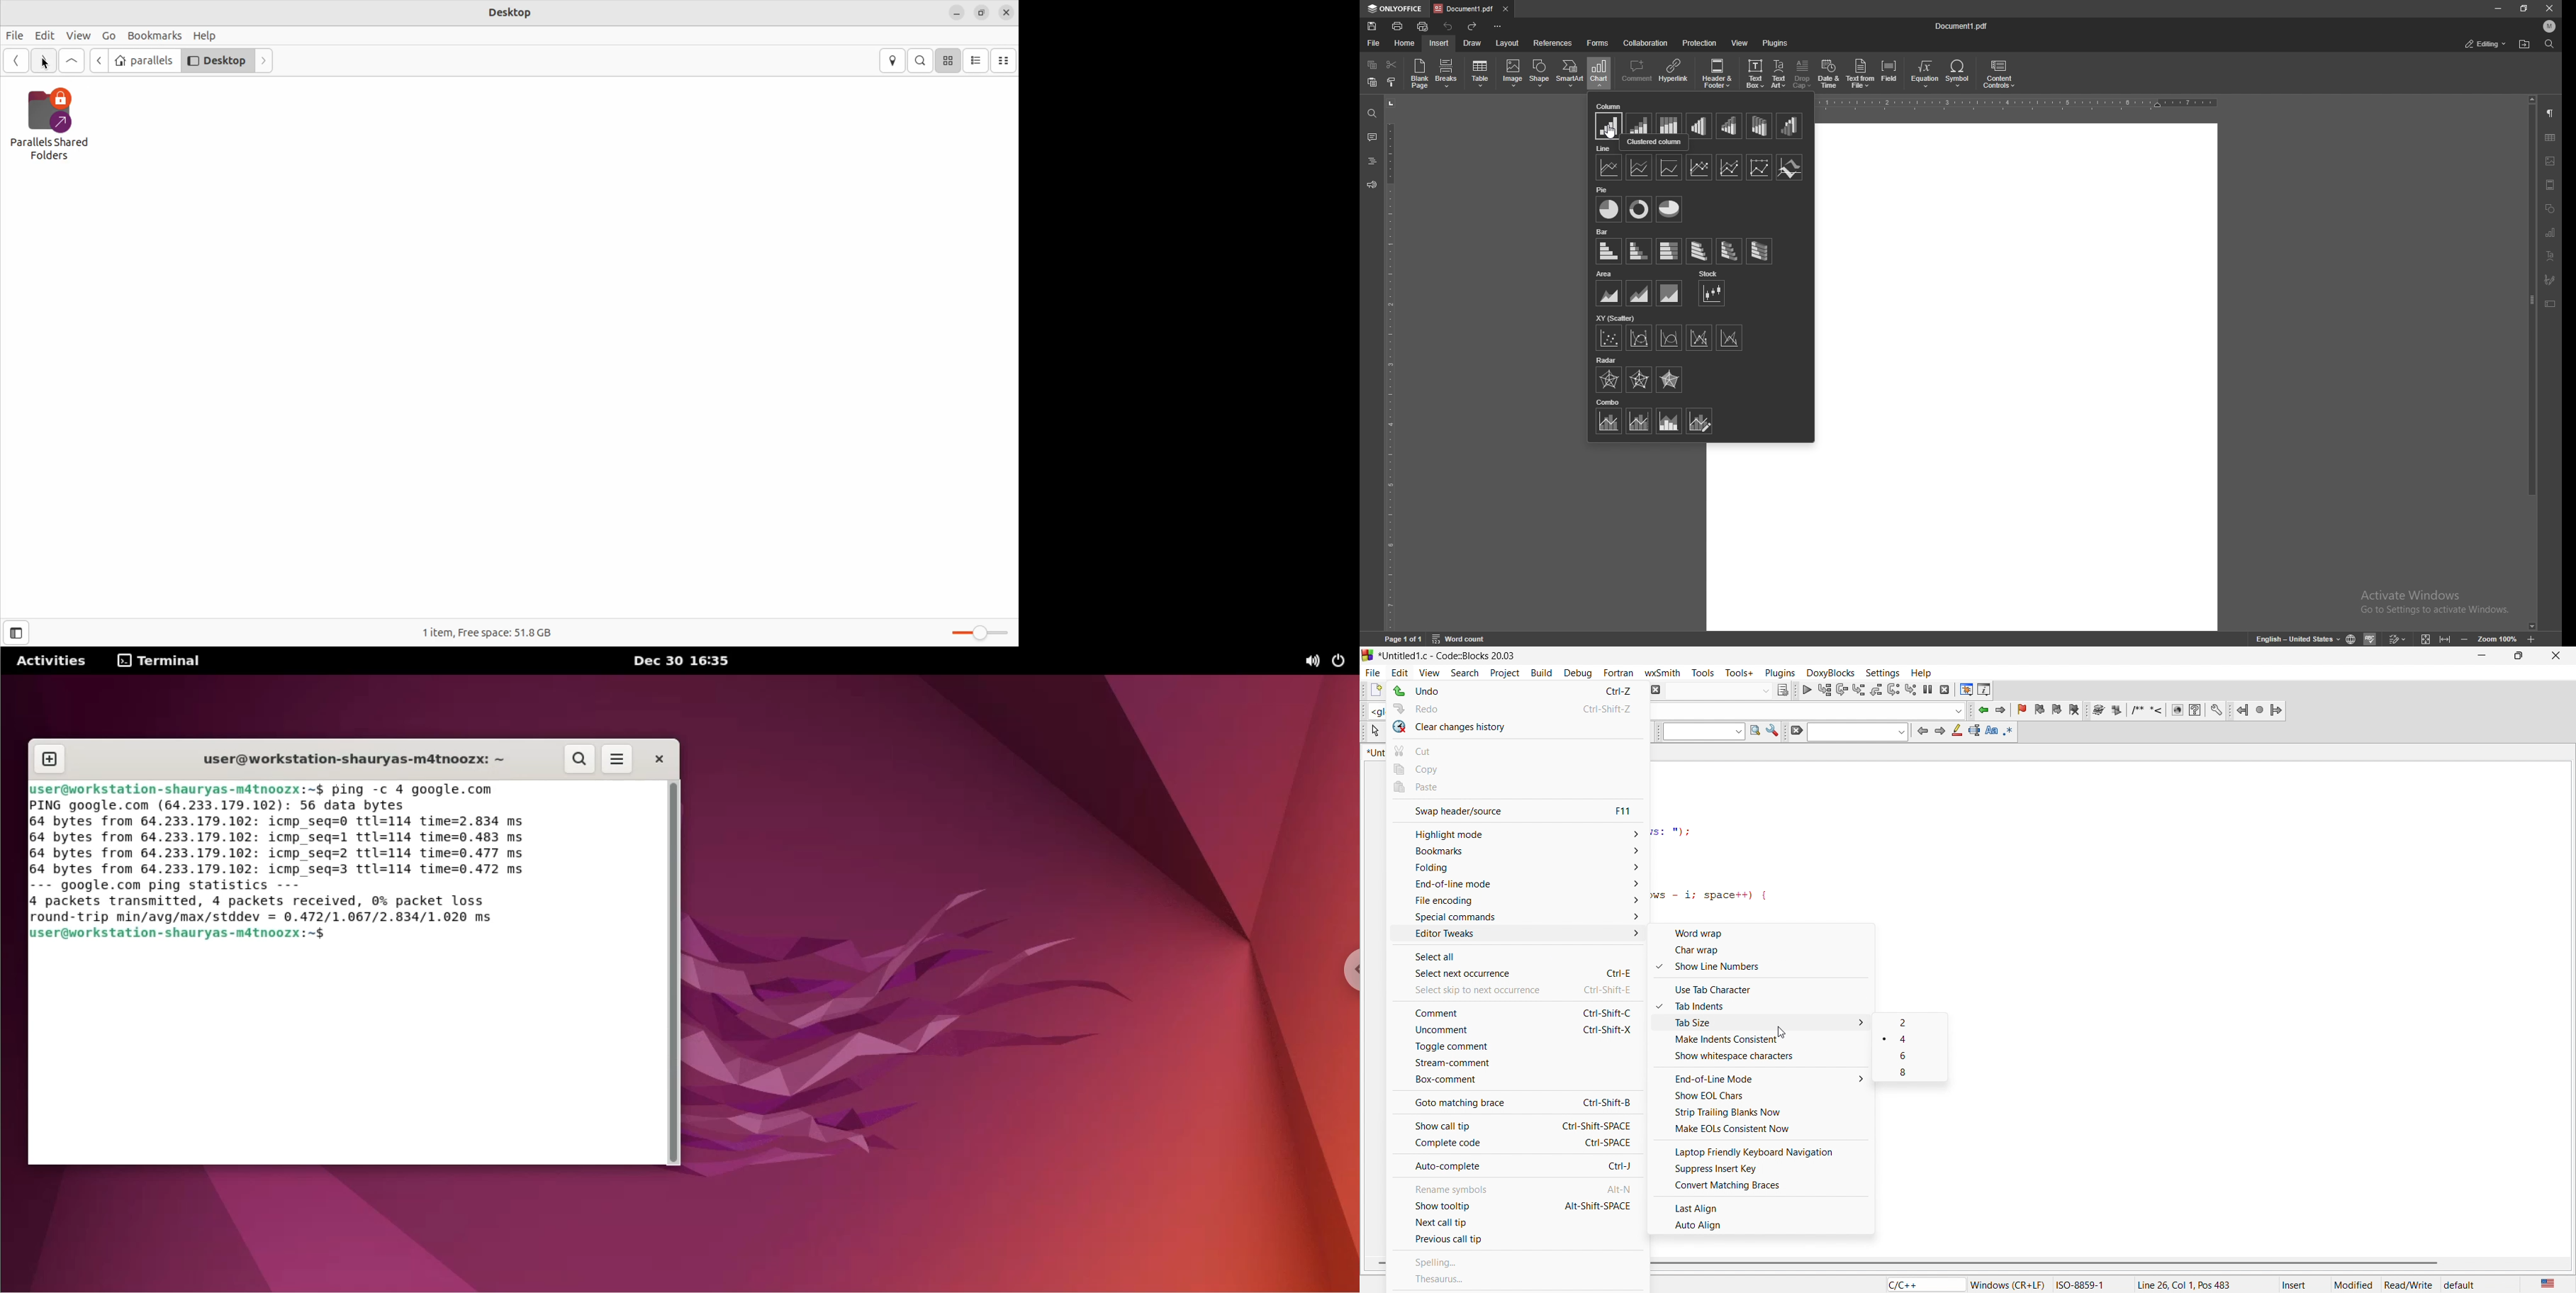 Image resolution: width=2576 pixels, height=1316 pixels. What do you see at coordinates (1730, 126) in the screenshot?
I see `3-D stacked column` at bounding box center [1730, 126].